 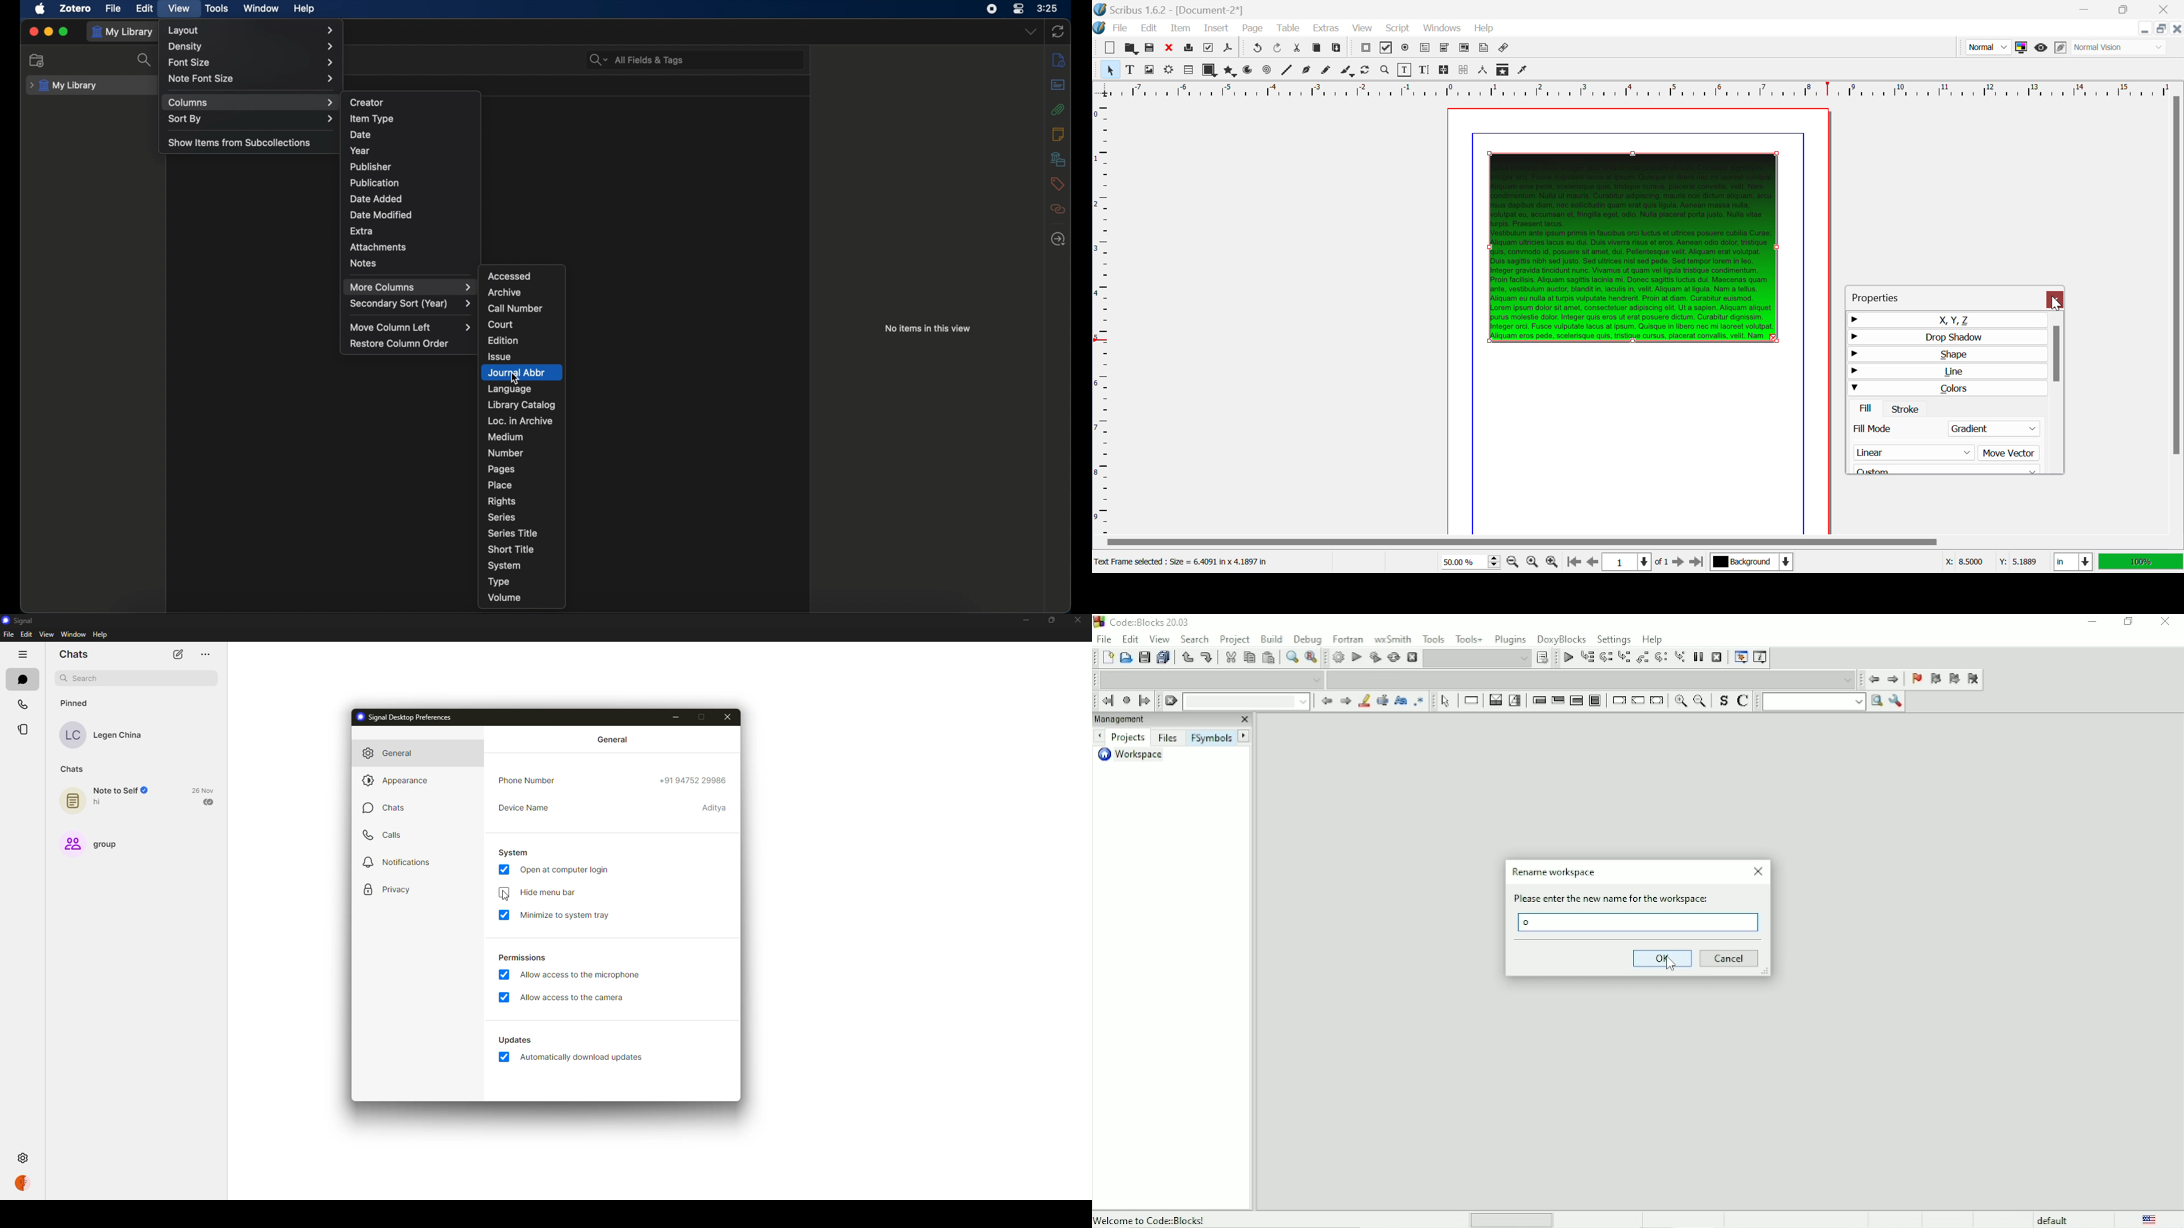 I want to click on chats, so click(x=73, y=654).